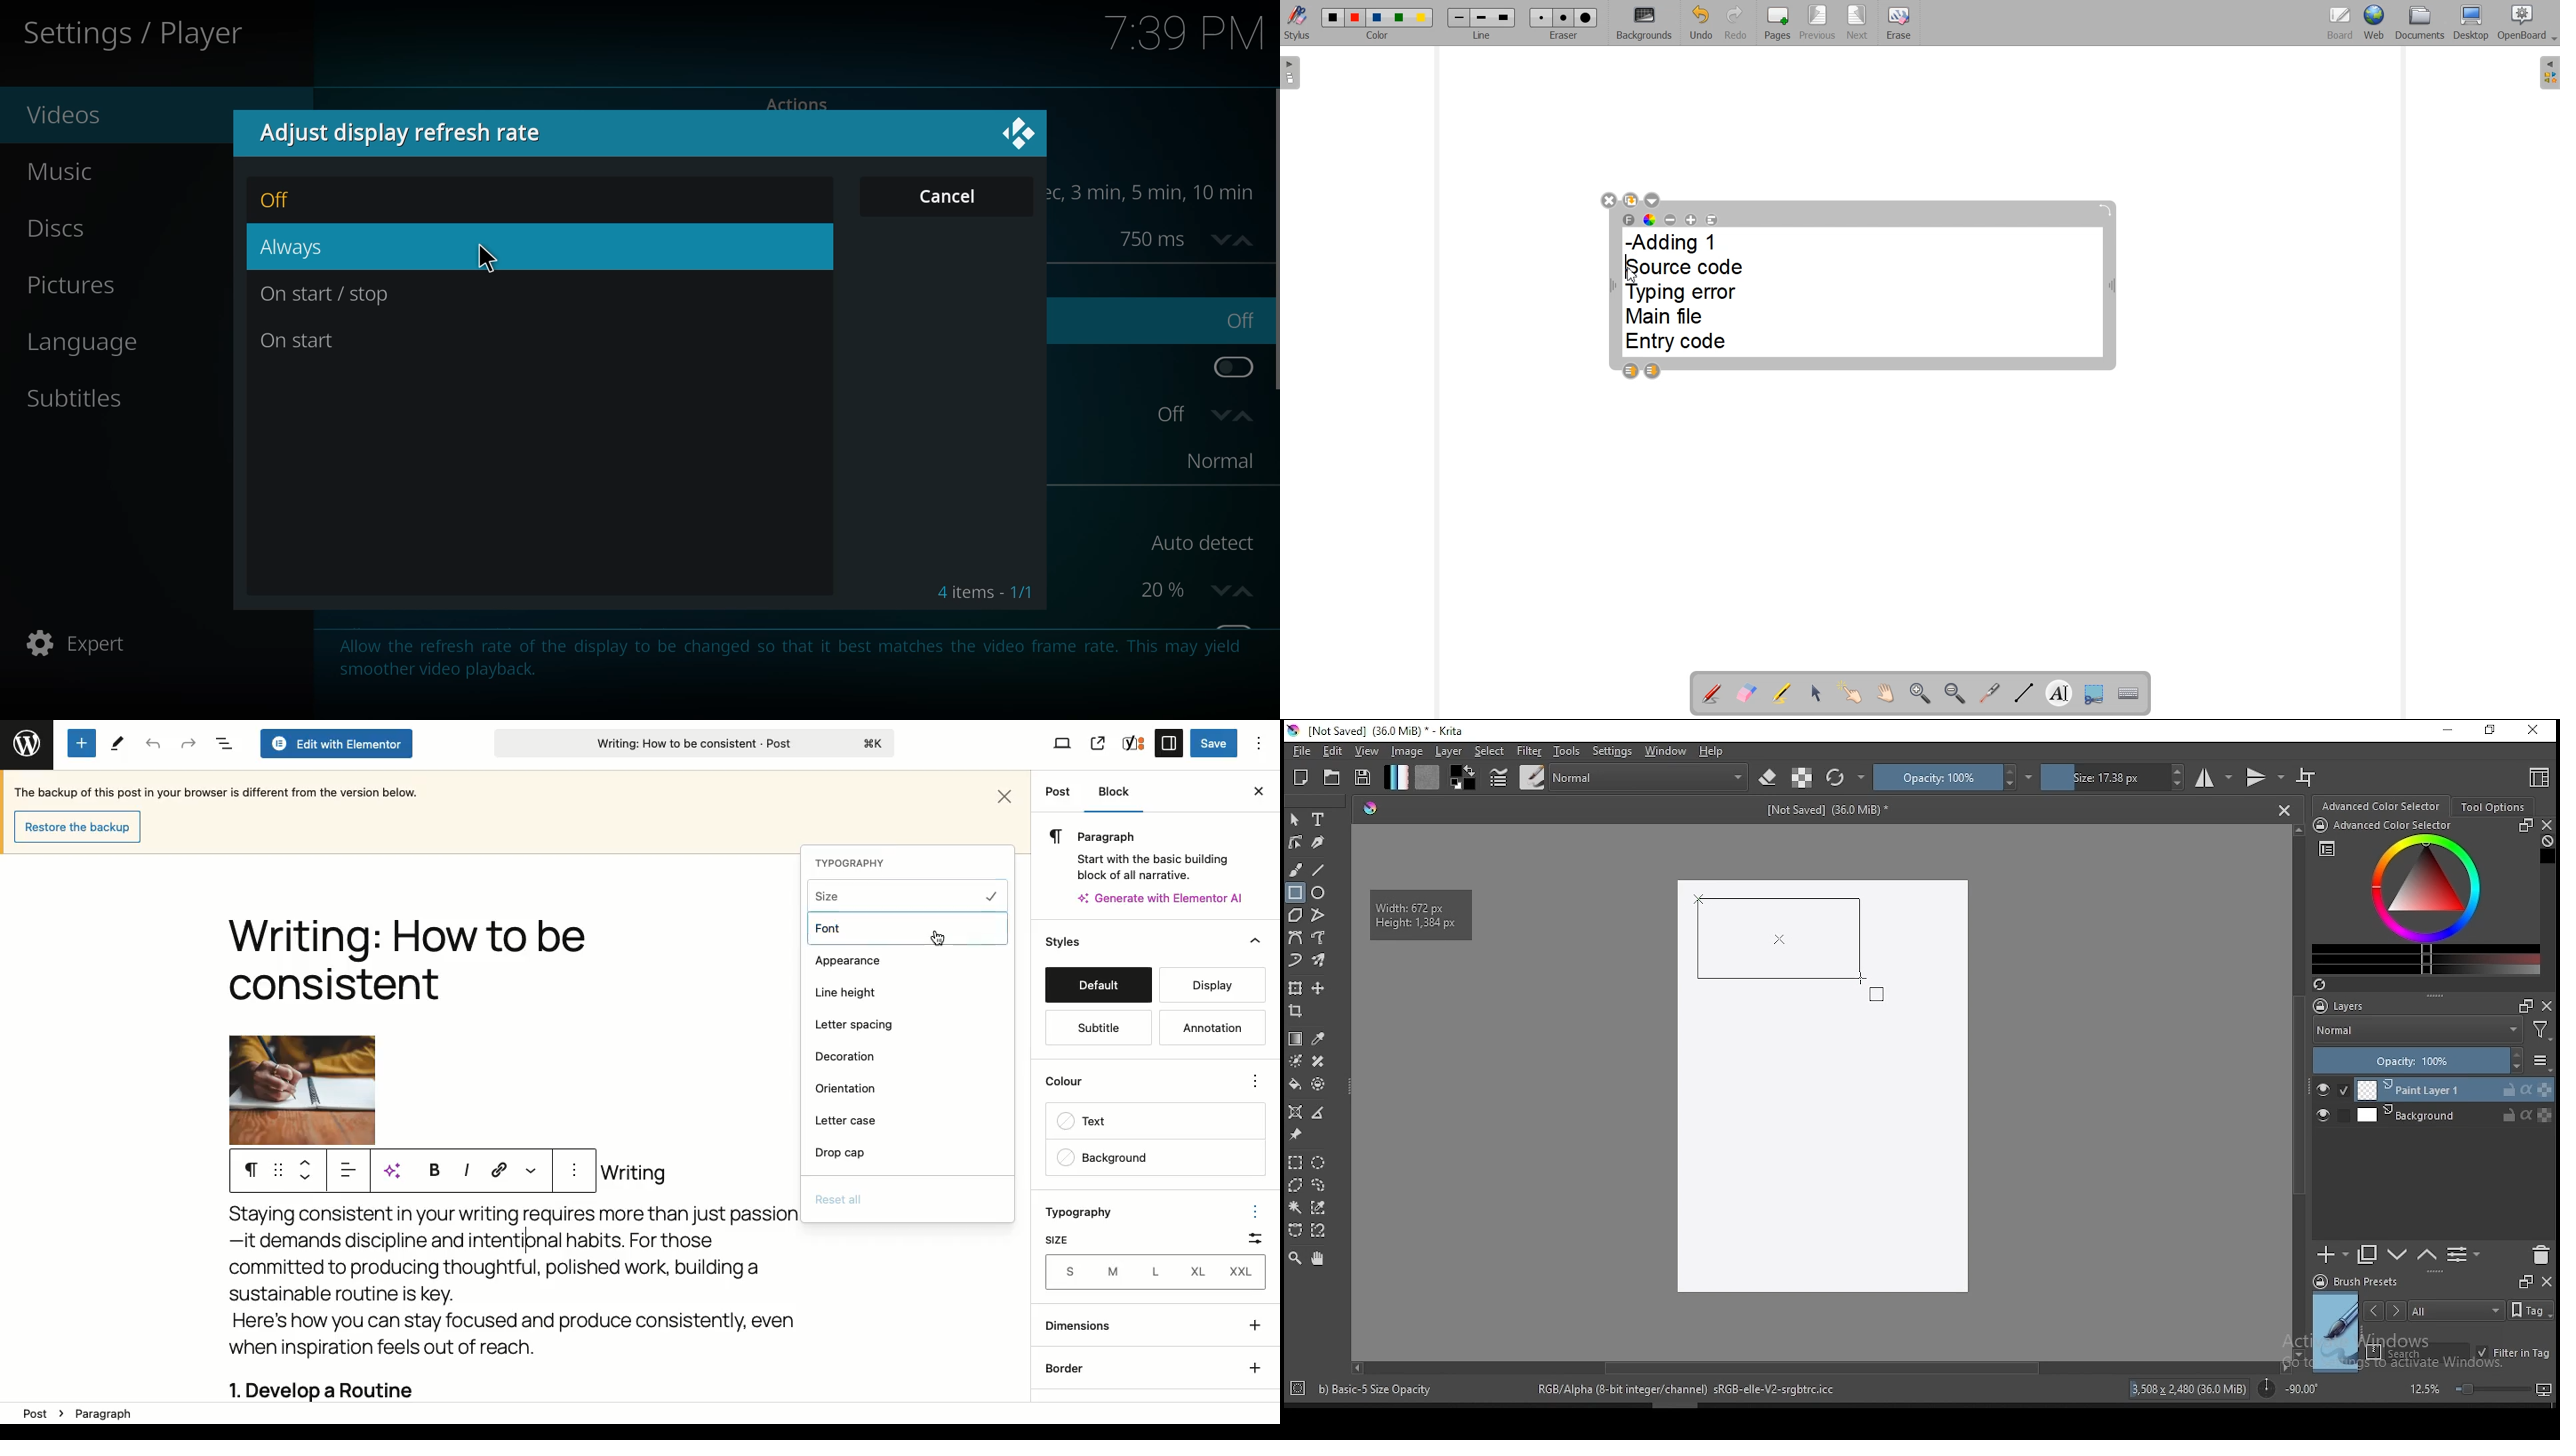 This screenshot has width=2576, height=1456. Describe the element at coordinates (1299, 1389) in the screenshot. I see `Target` at that location.